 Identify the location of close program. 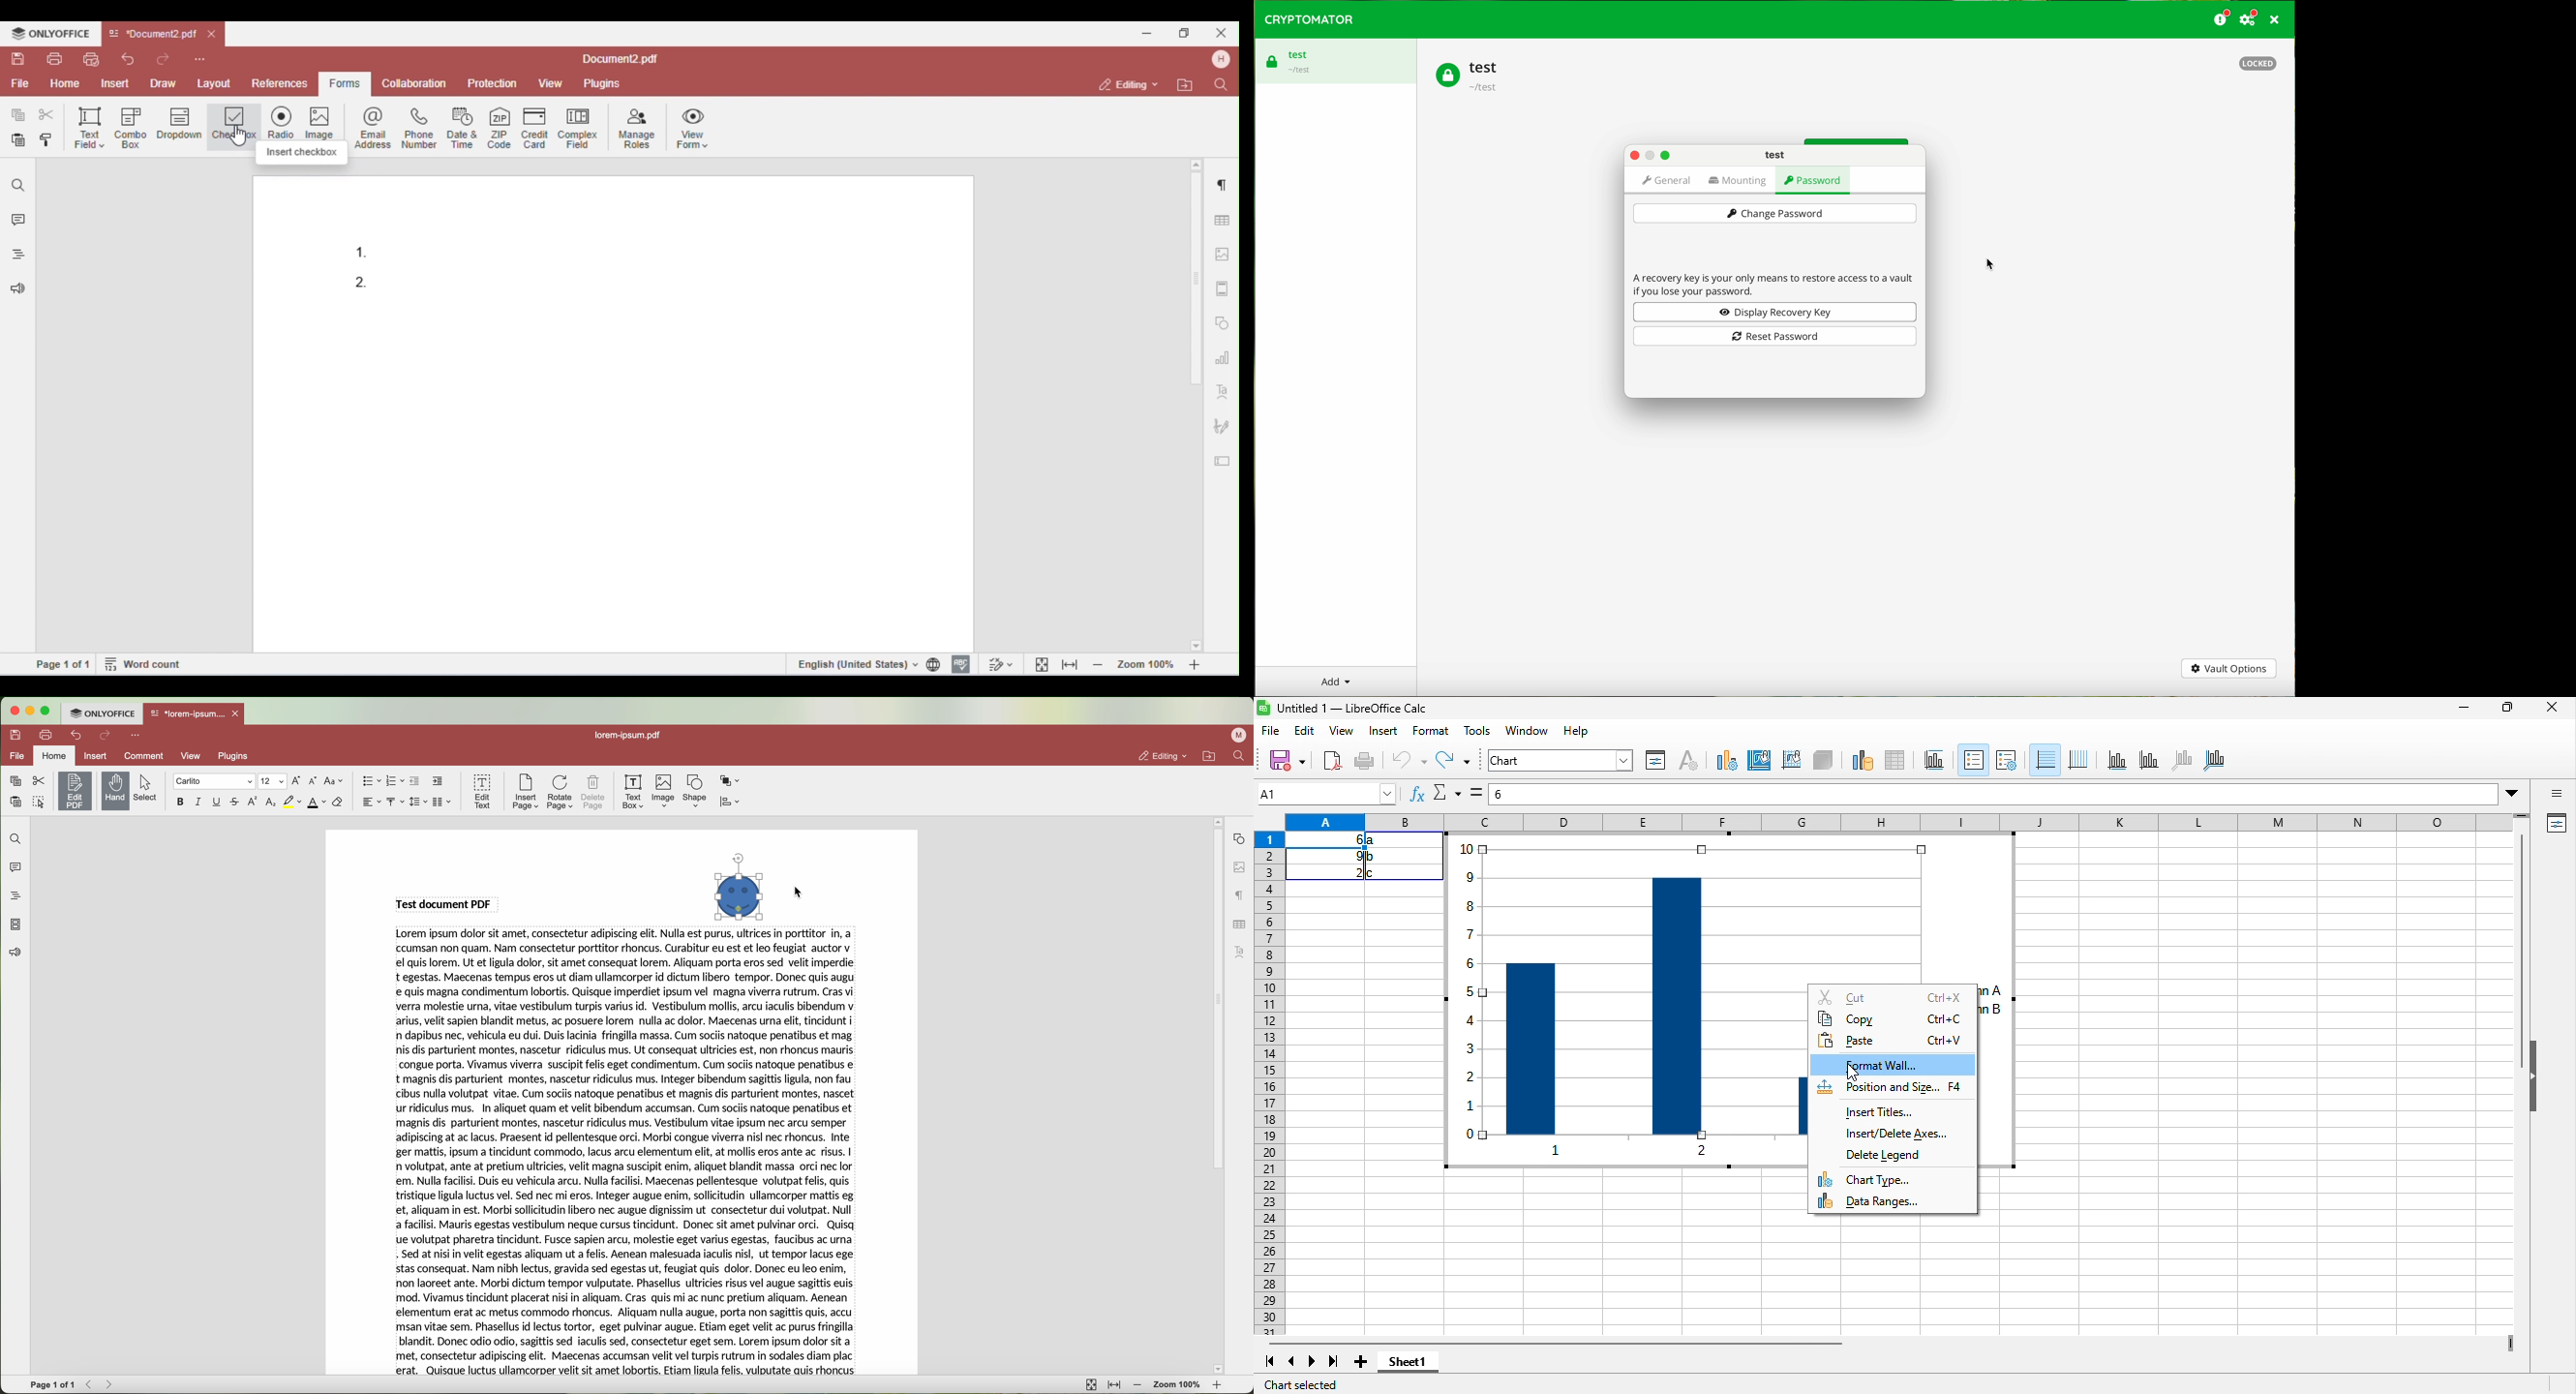
(15, 711).